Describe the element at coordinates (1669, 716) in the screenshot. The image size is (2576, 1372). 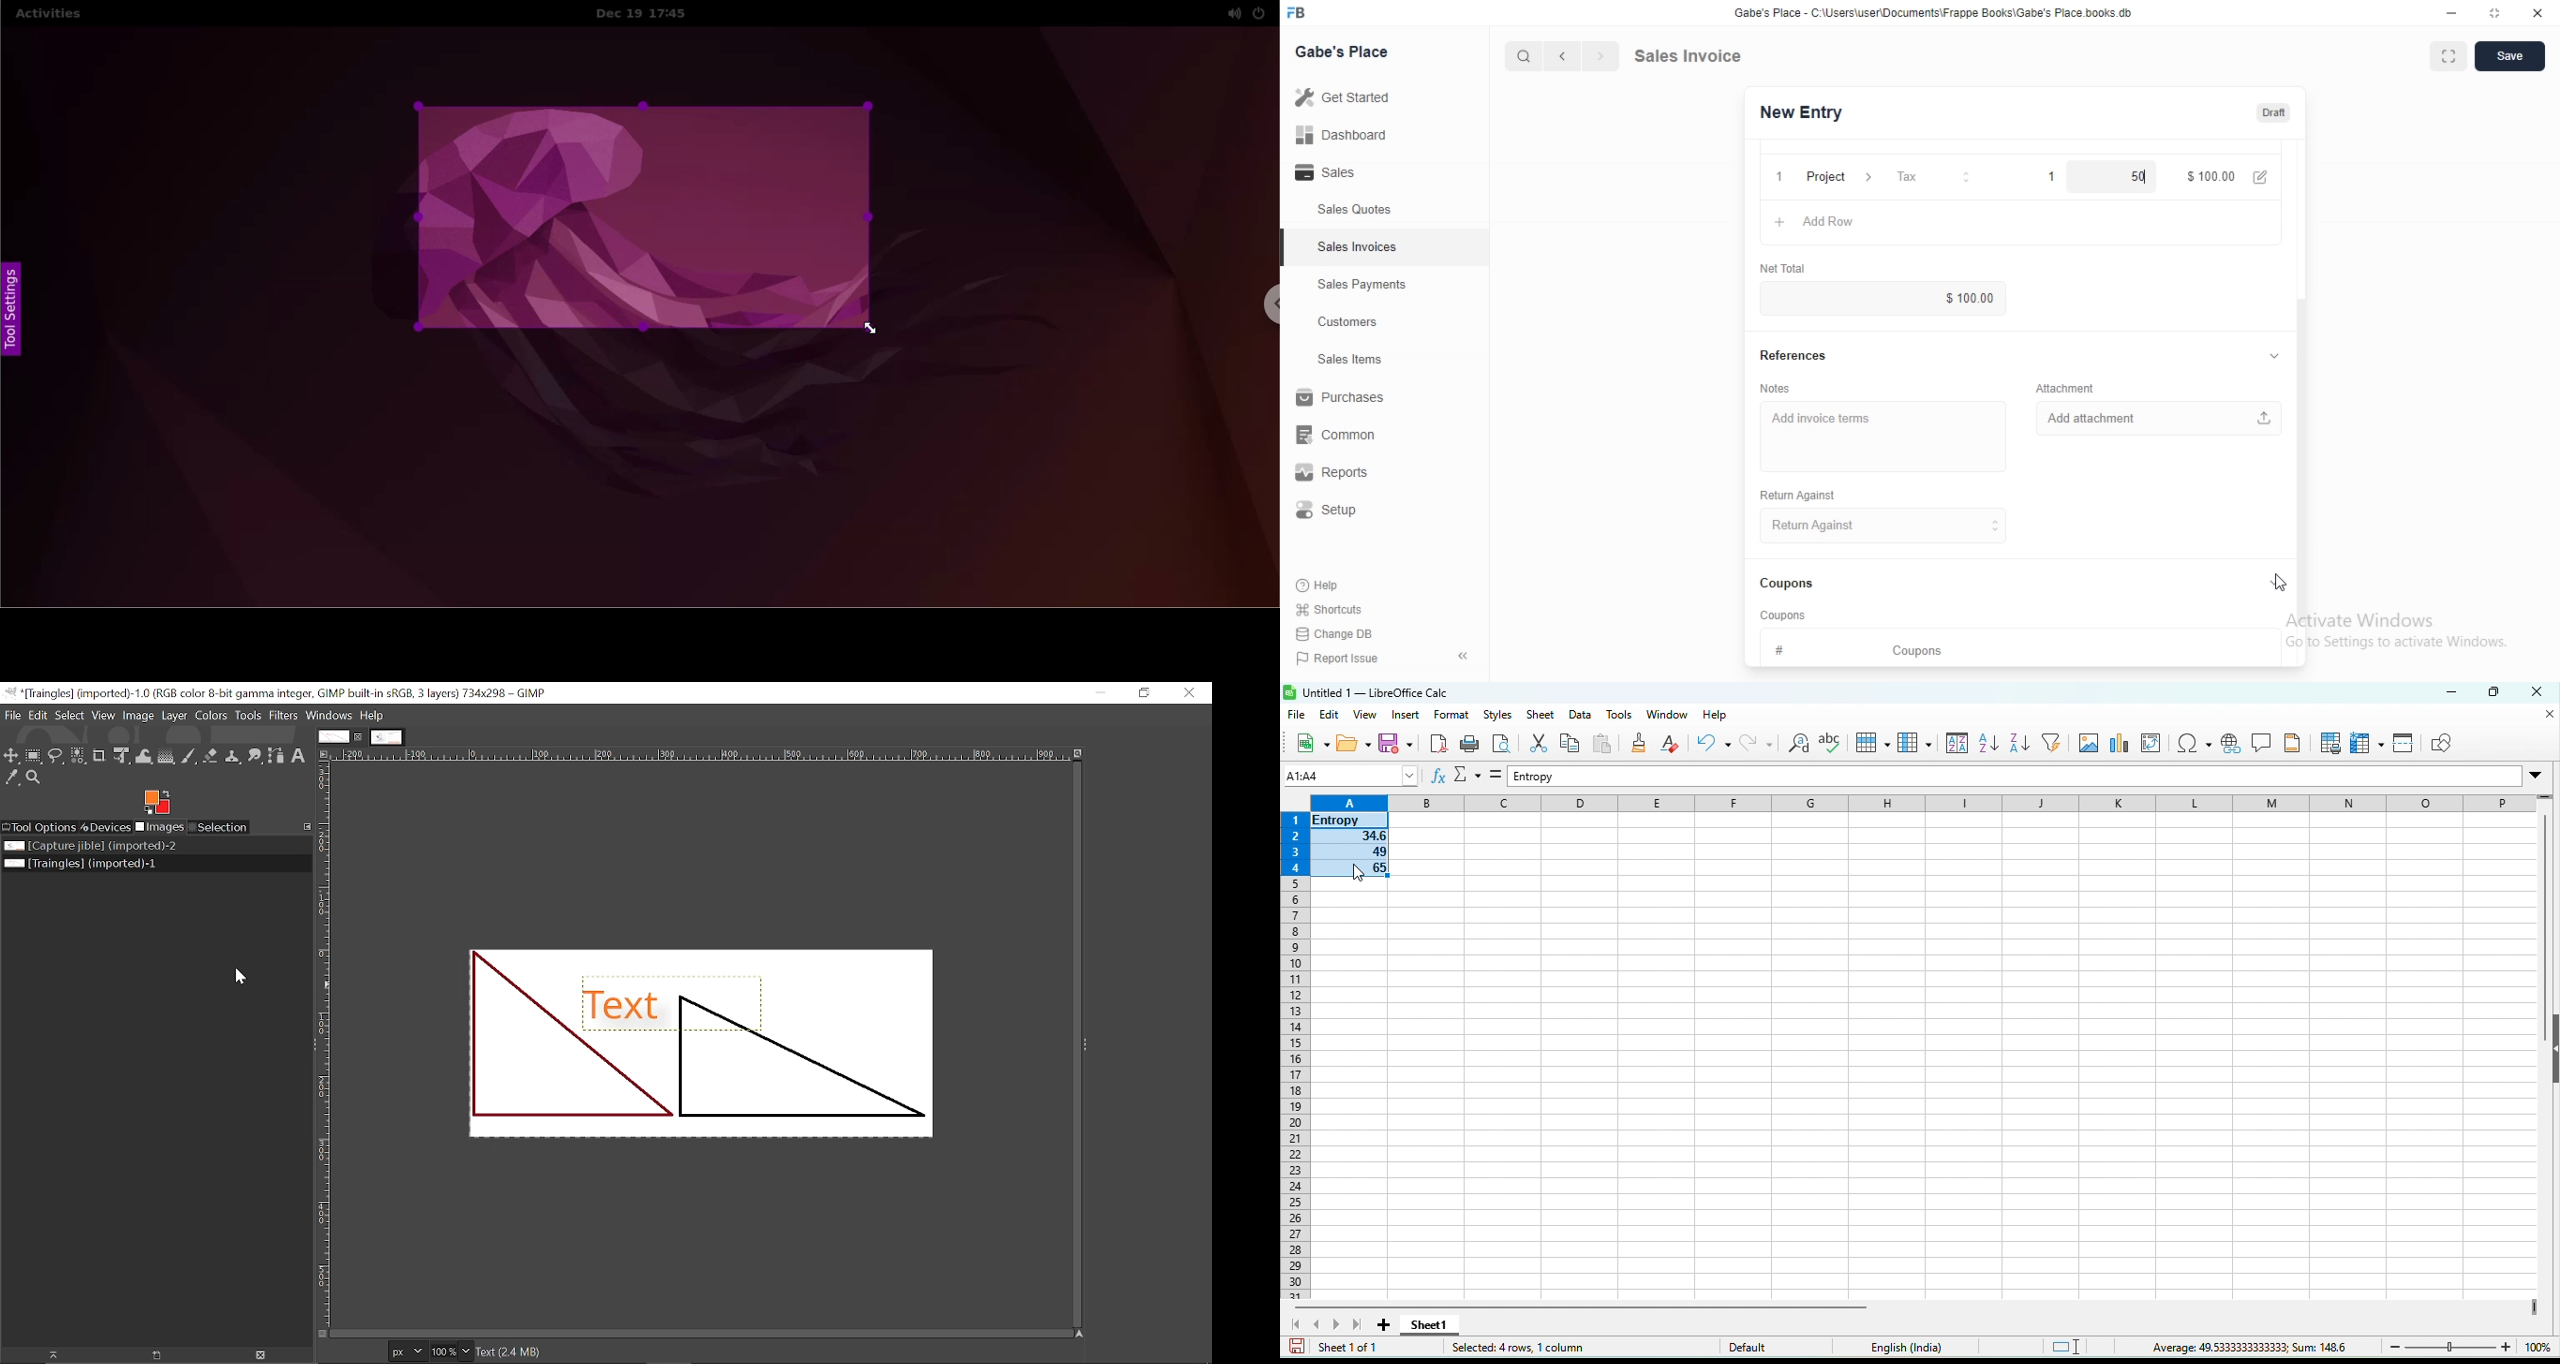
I see `window` at that location.